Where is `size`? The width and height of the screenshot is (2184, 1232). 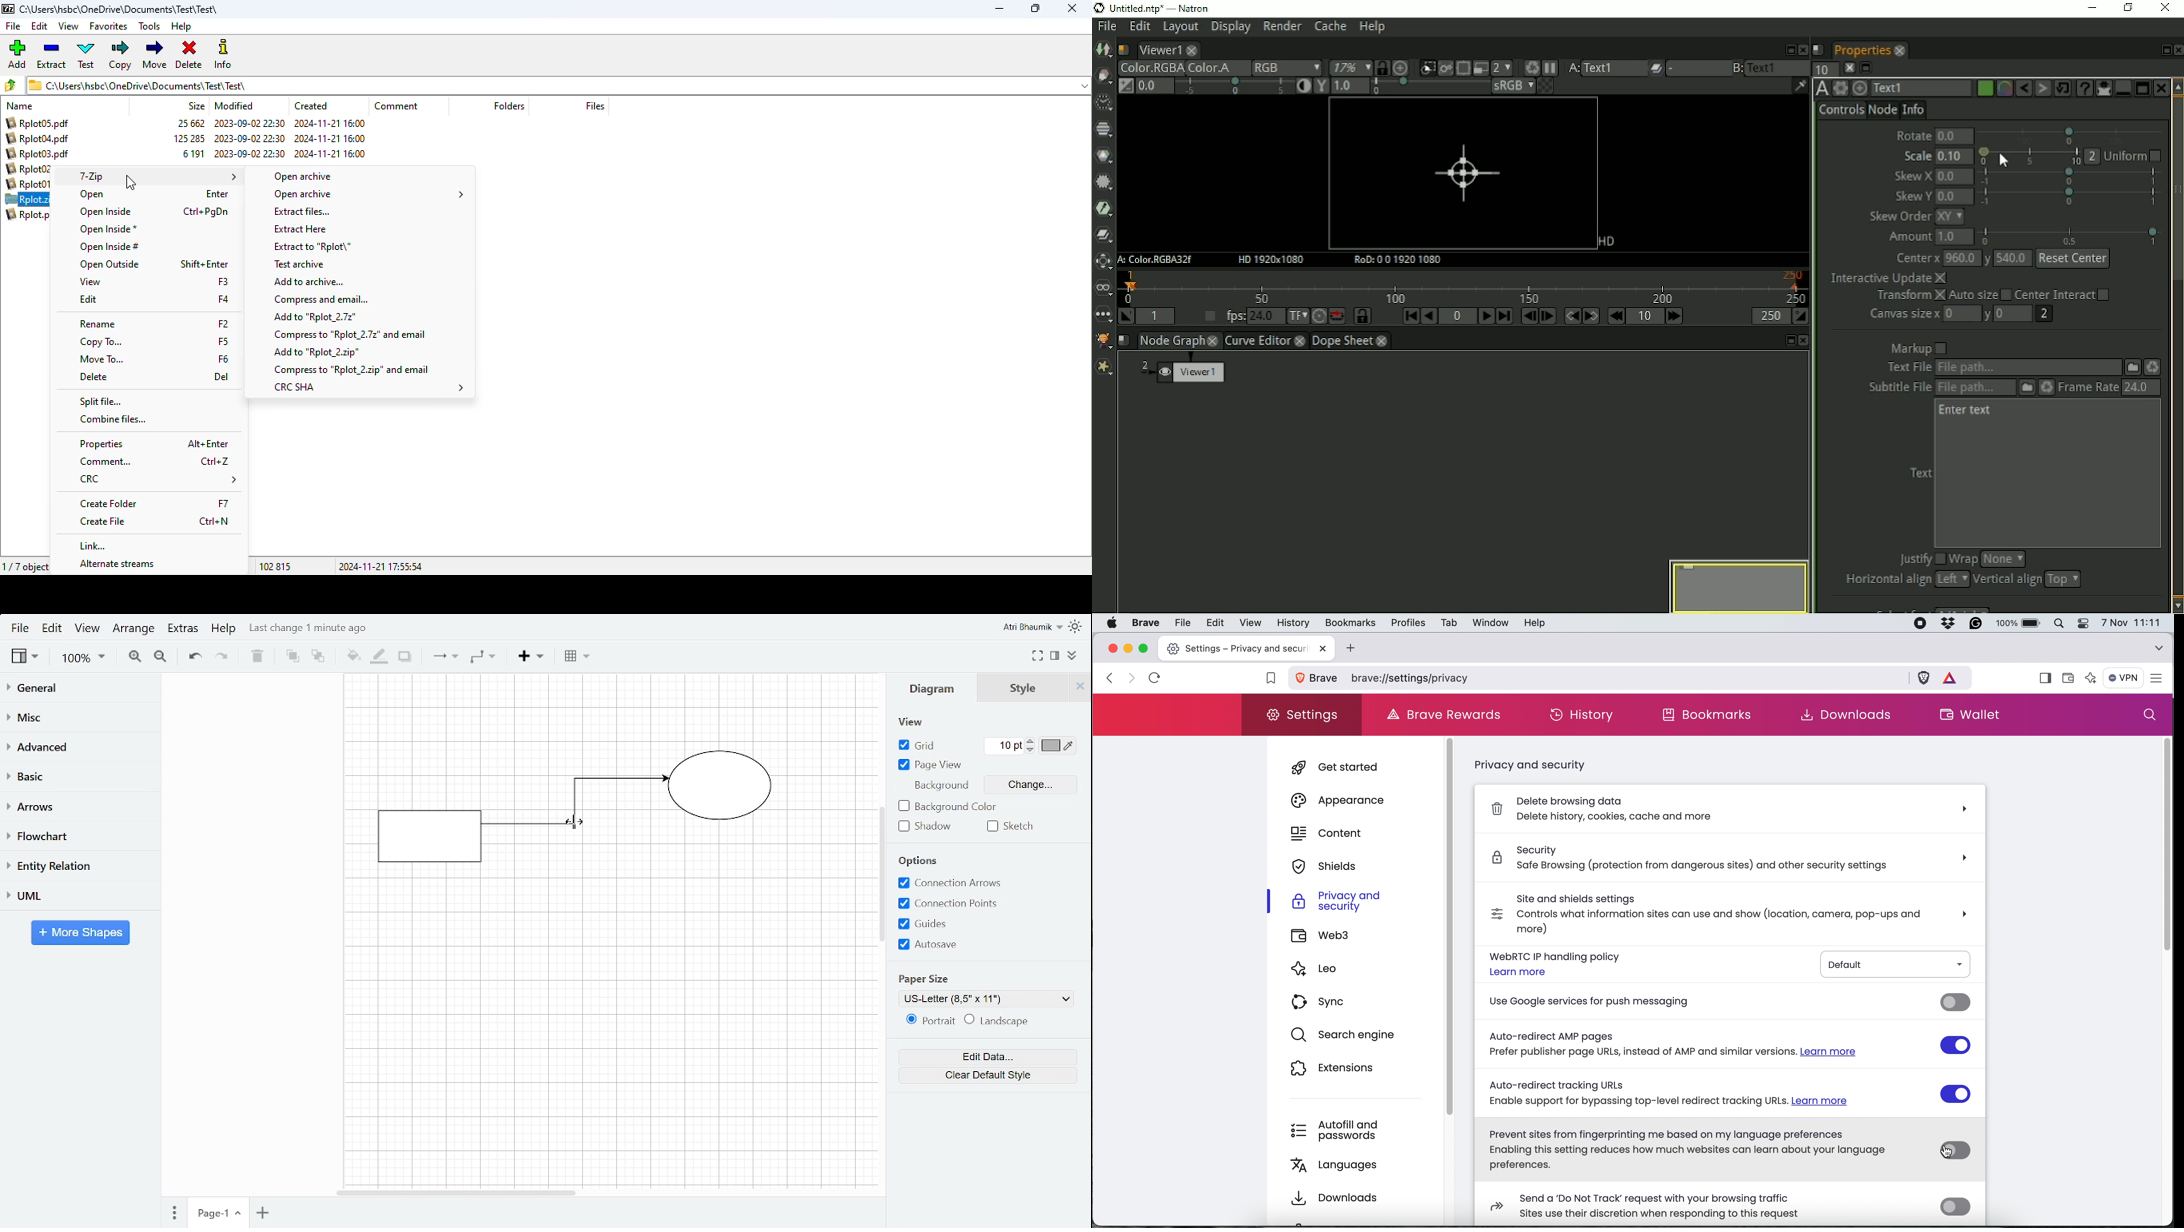
size is located at coordinates (196, 106).